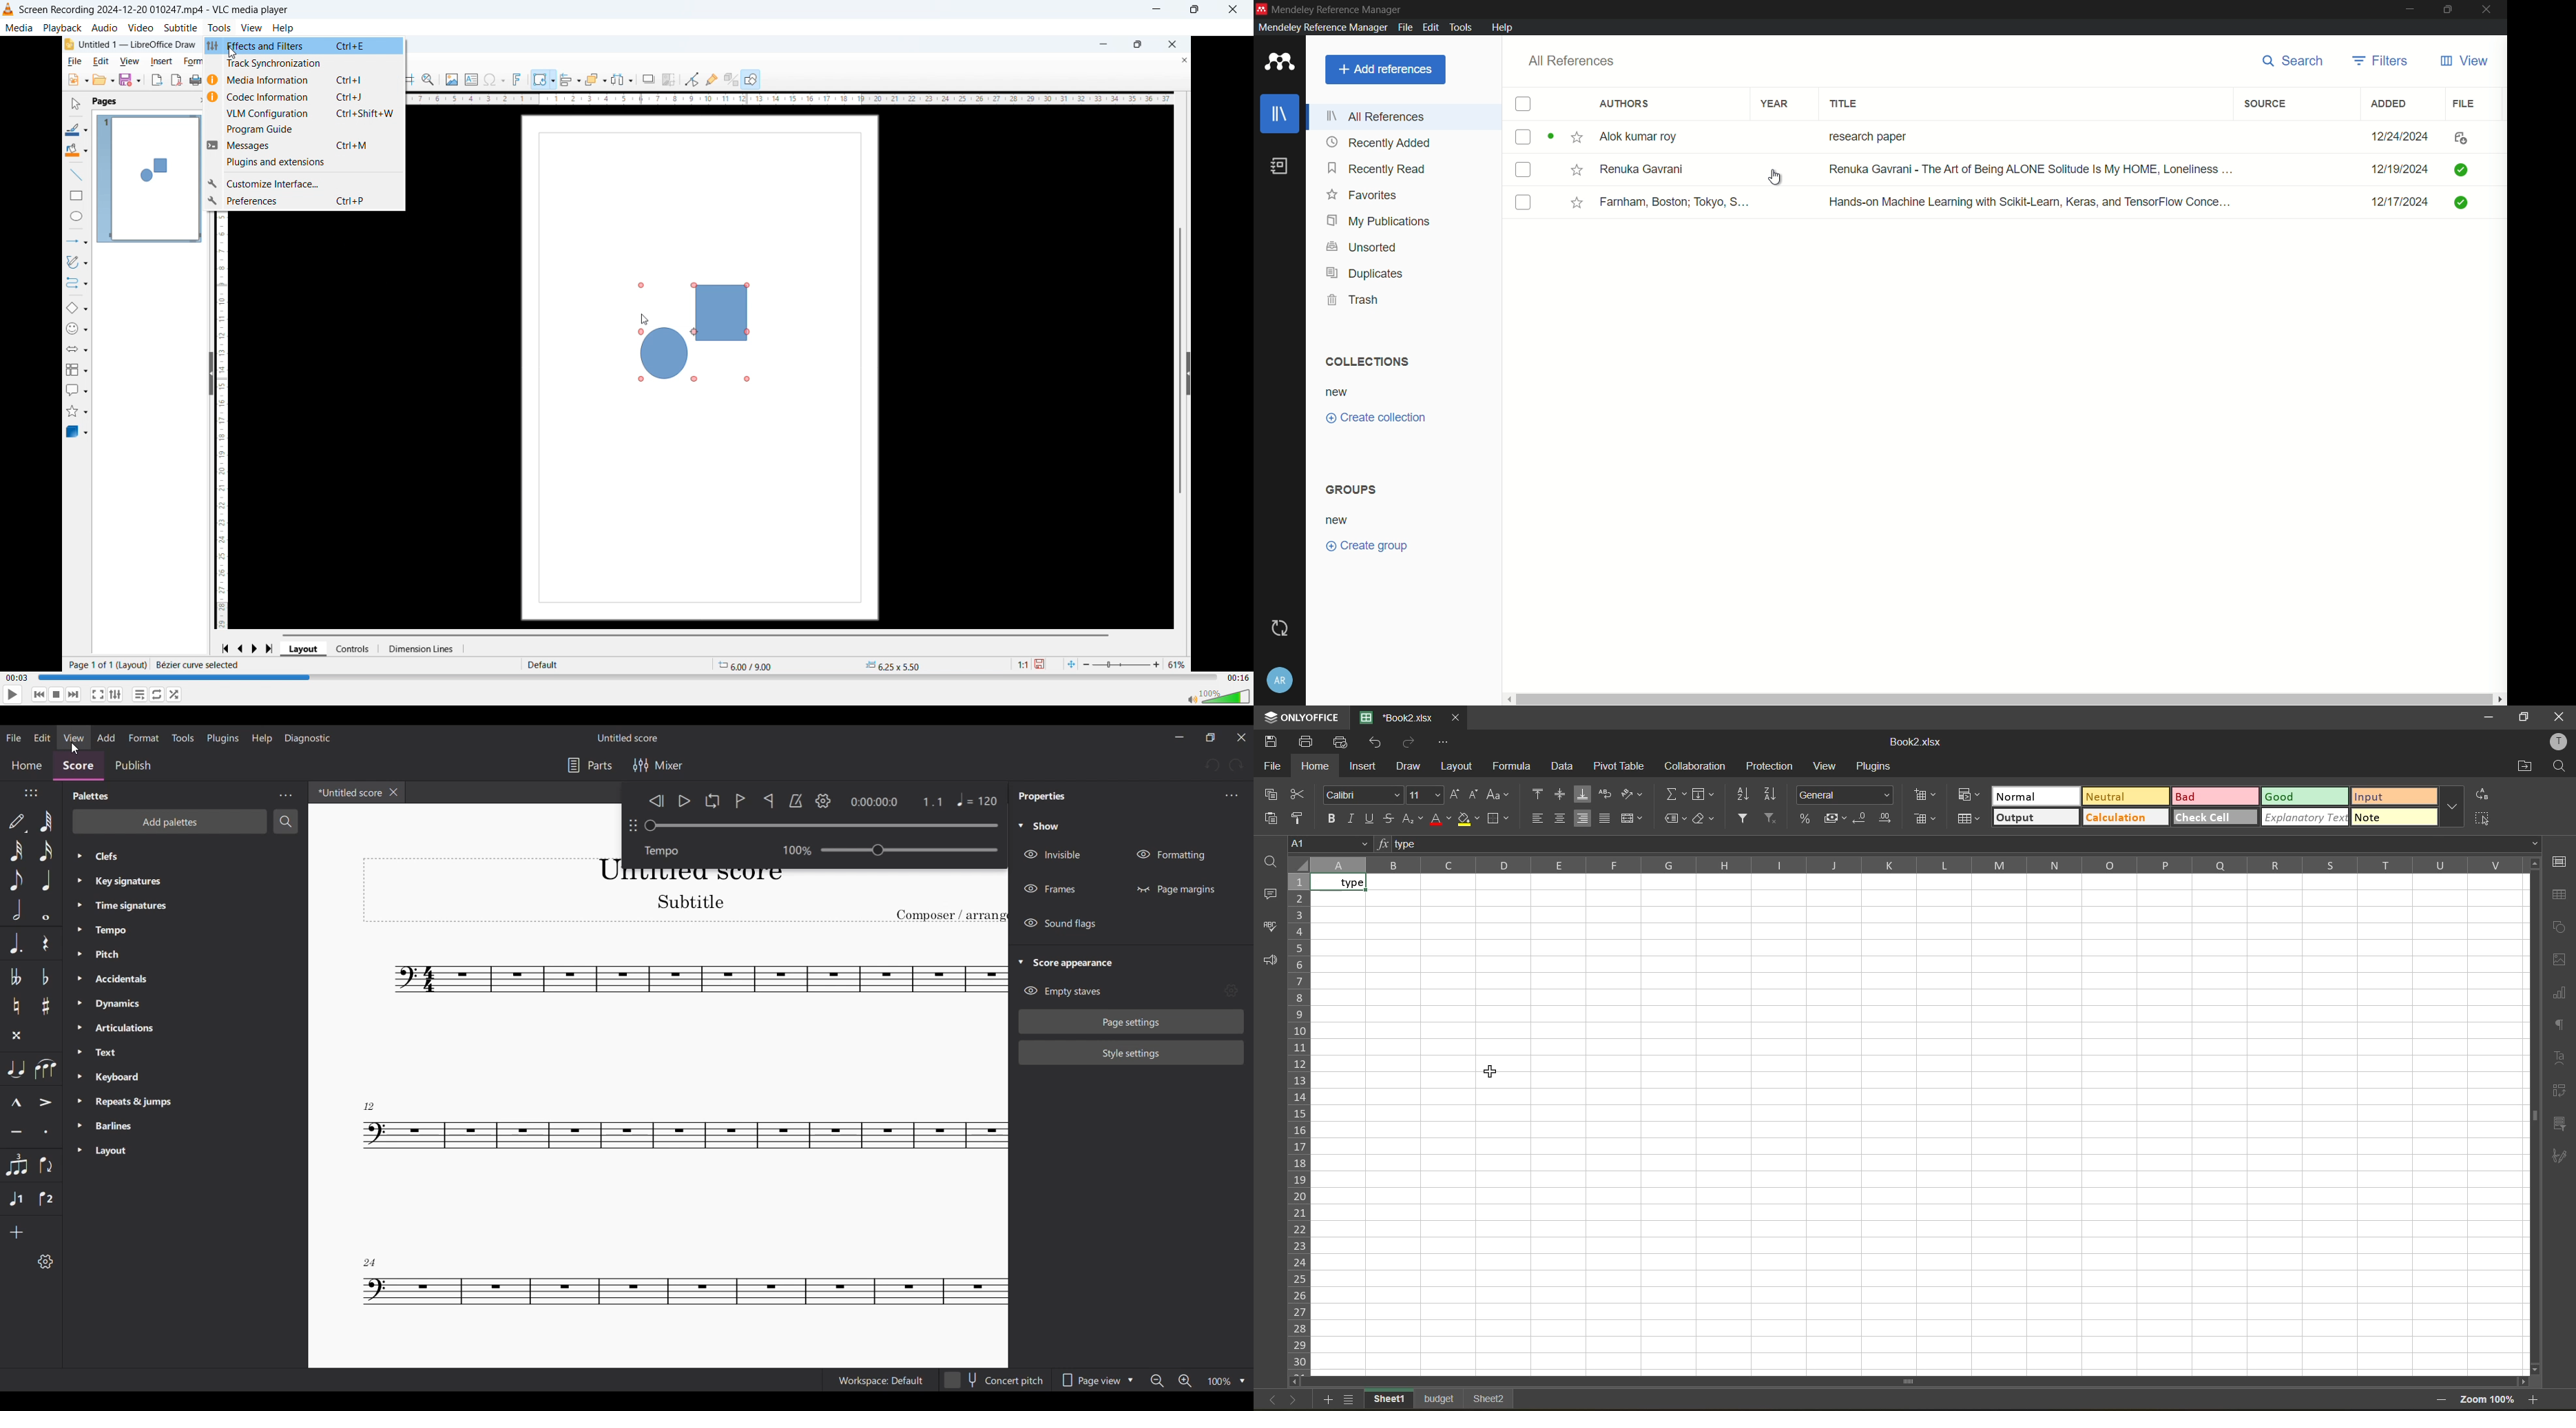 This screenshot has width=2576, height=1428. I want to click on Home, so click(27, 768).